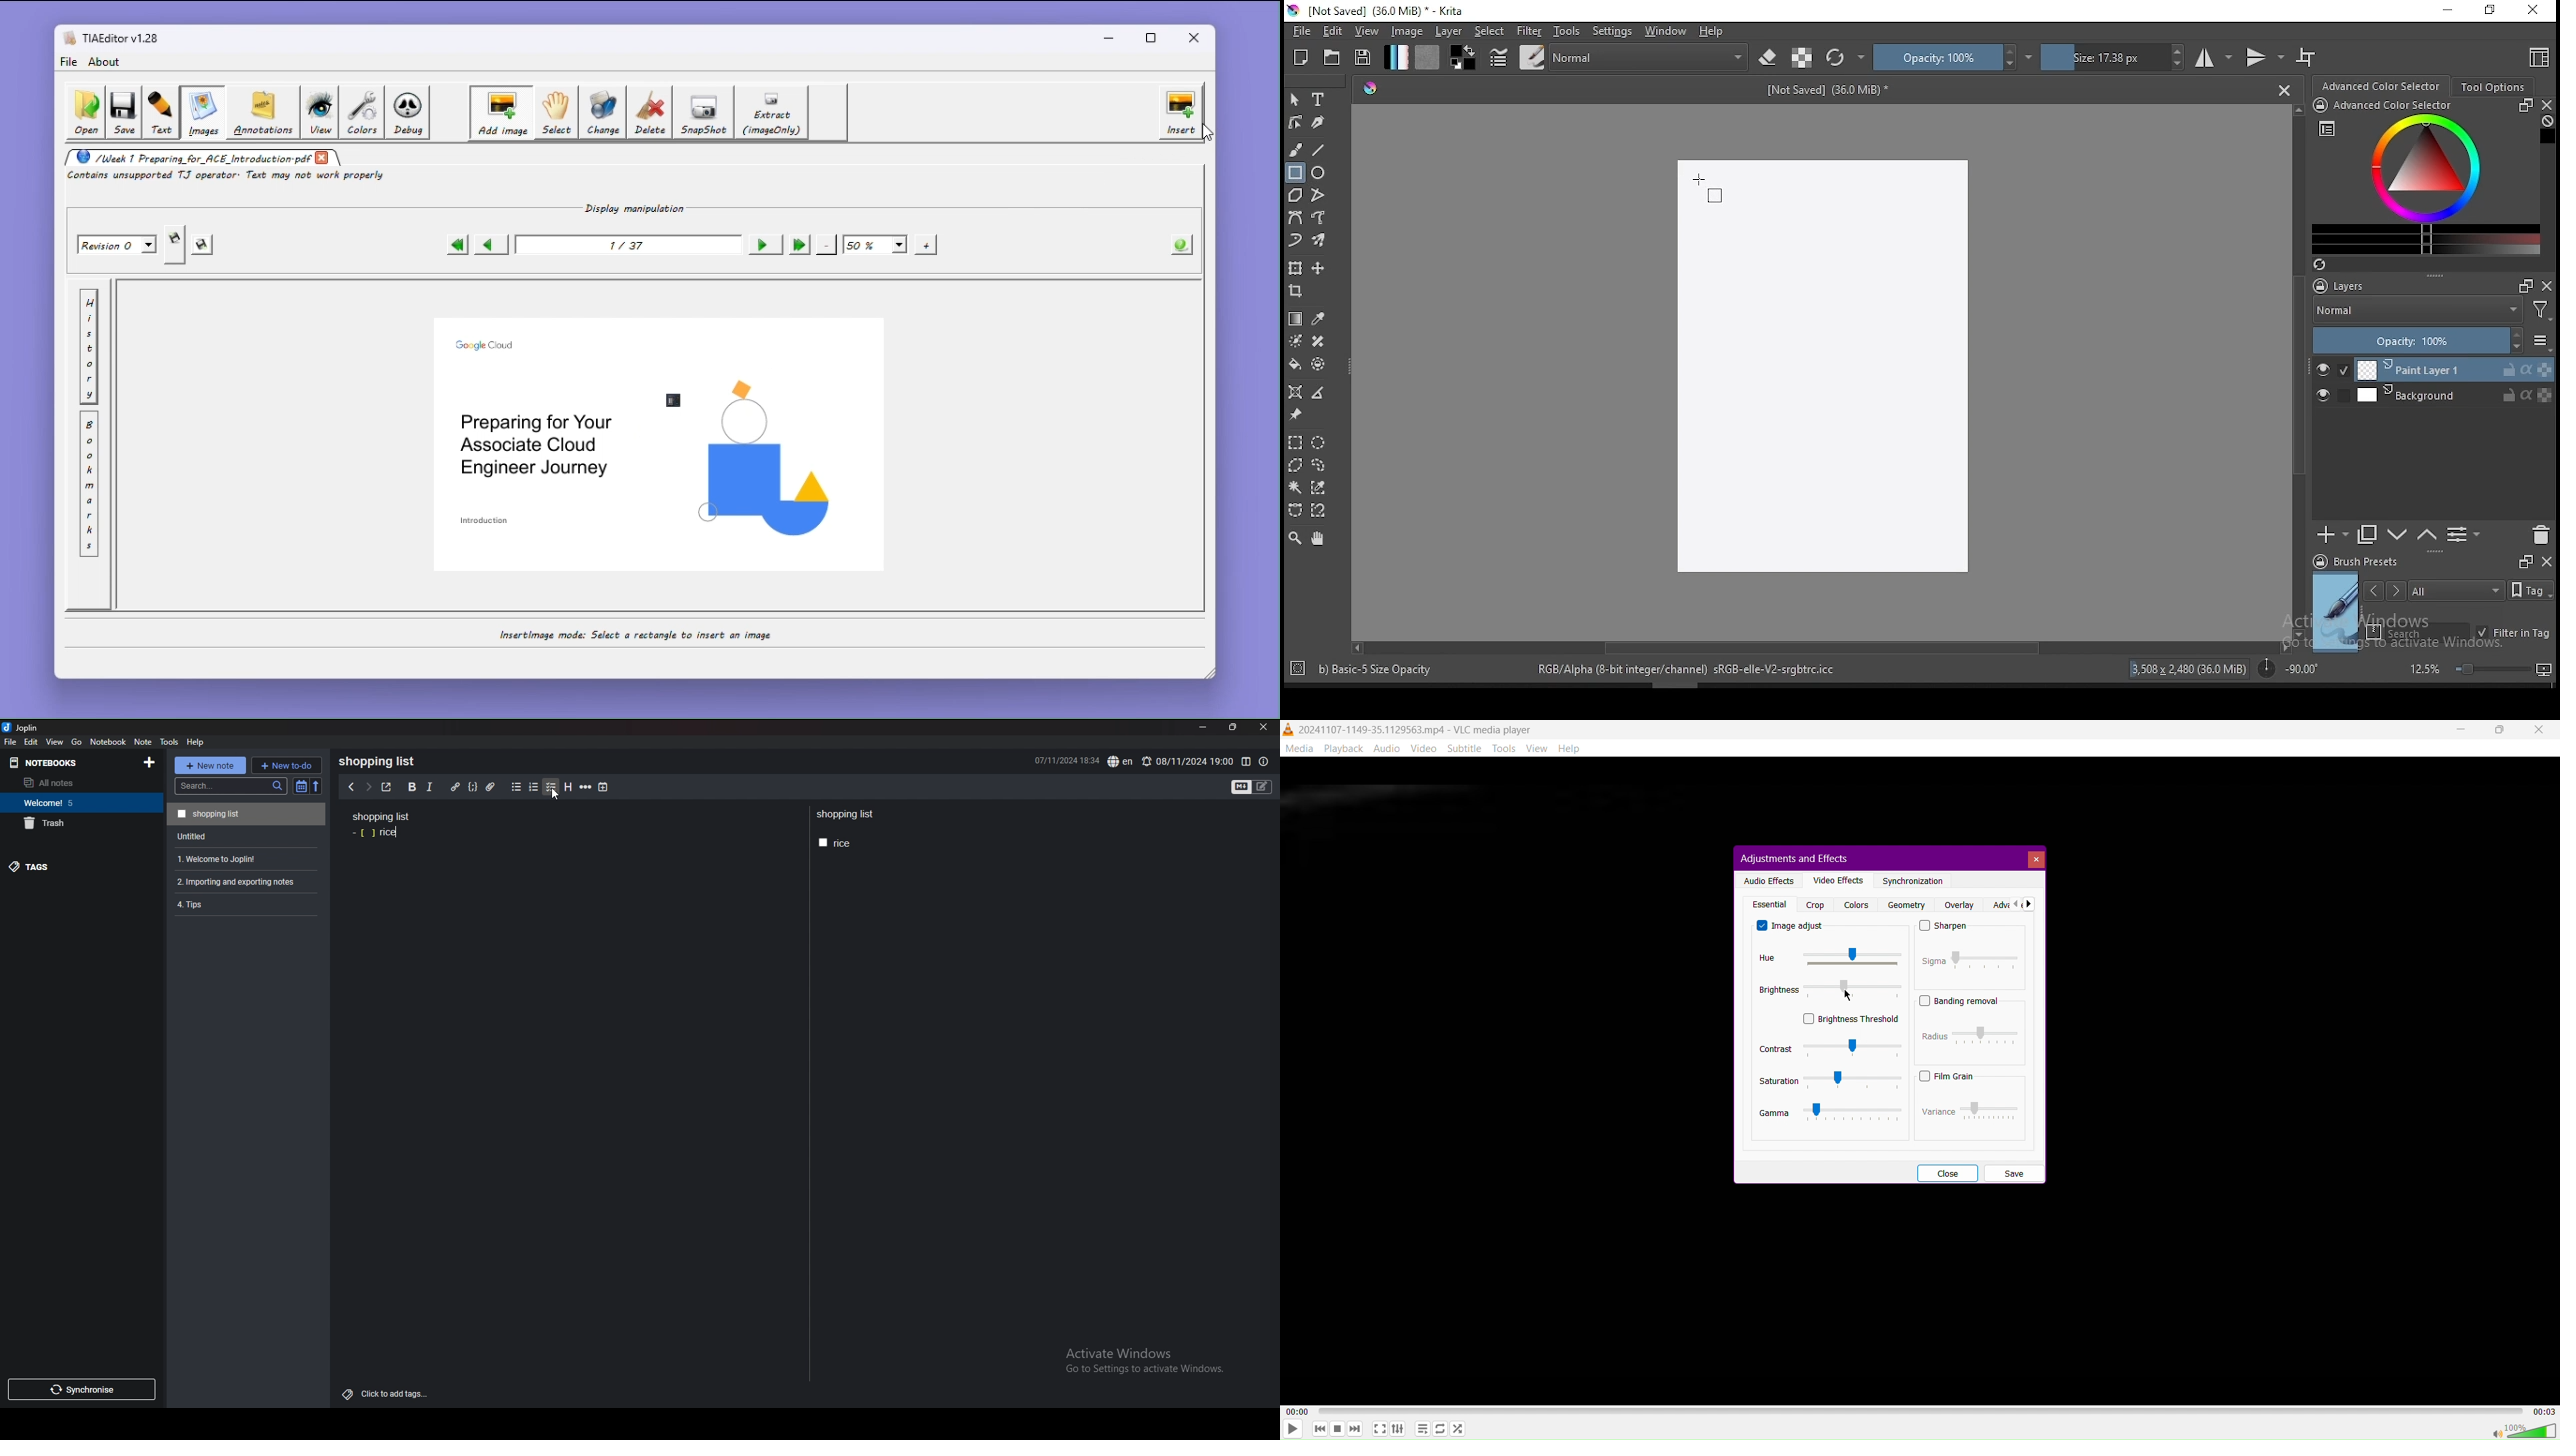  I want to click on numbered list, so click(534, 787).